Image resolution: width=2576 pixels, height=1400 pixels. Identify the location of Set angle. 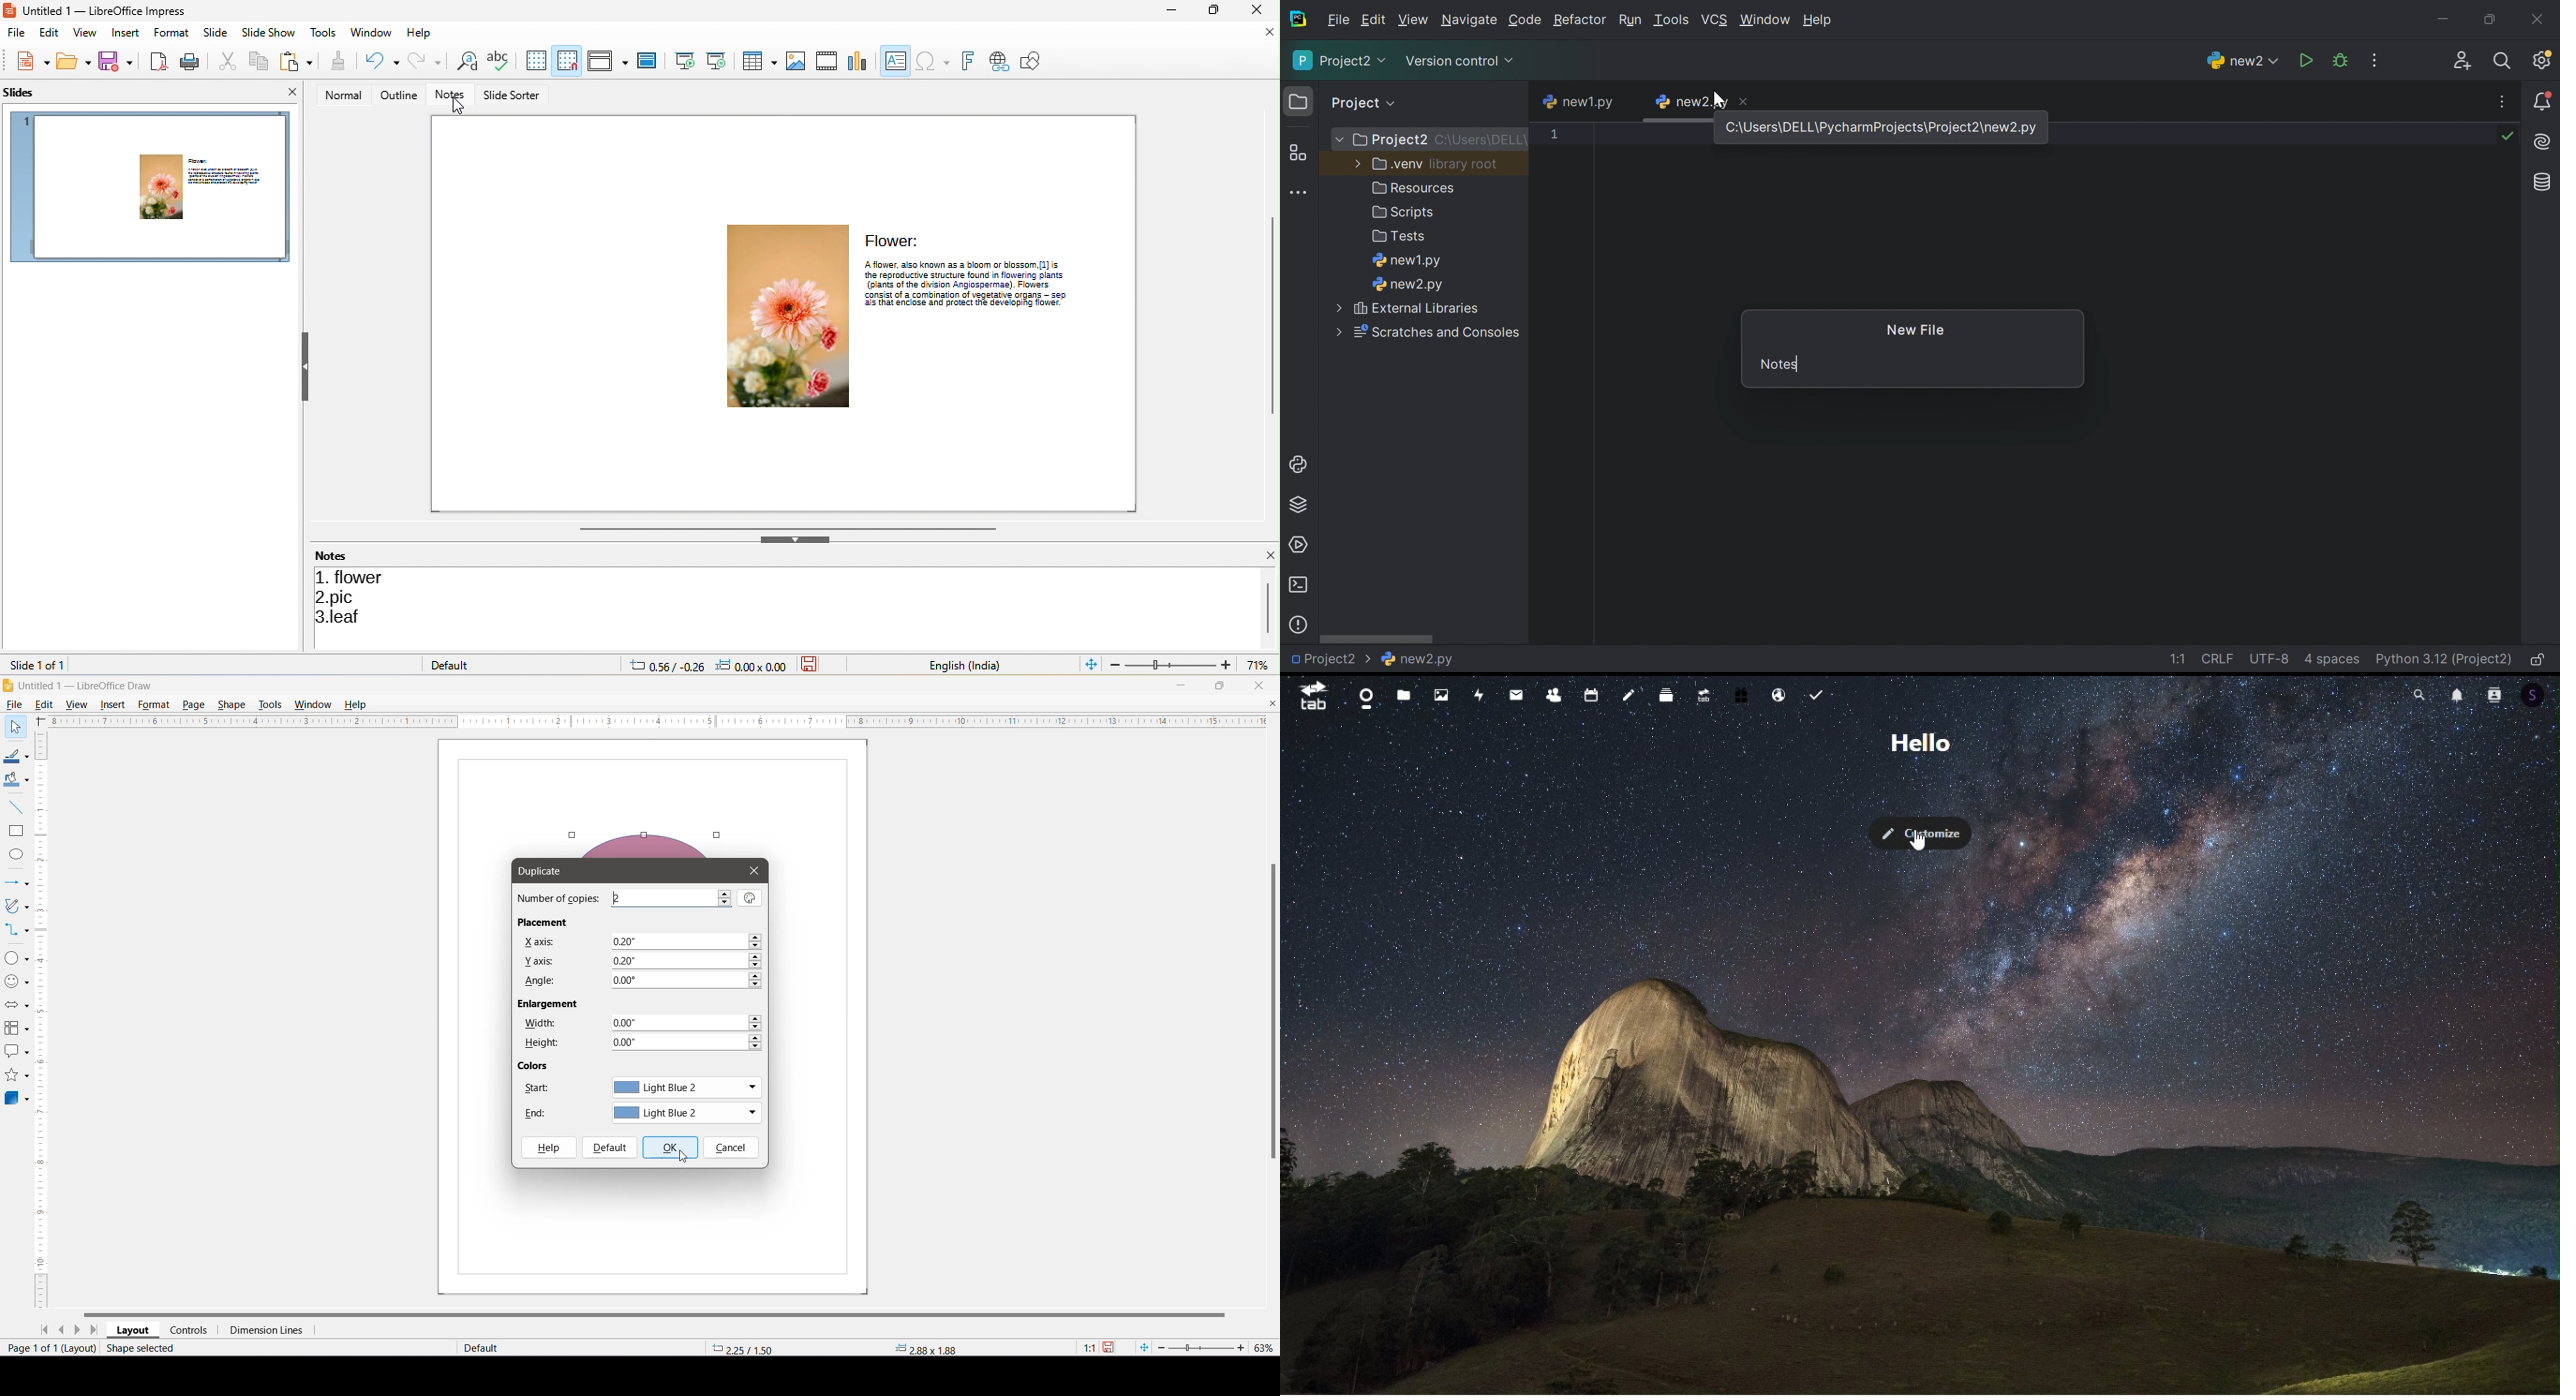
(685, 980).